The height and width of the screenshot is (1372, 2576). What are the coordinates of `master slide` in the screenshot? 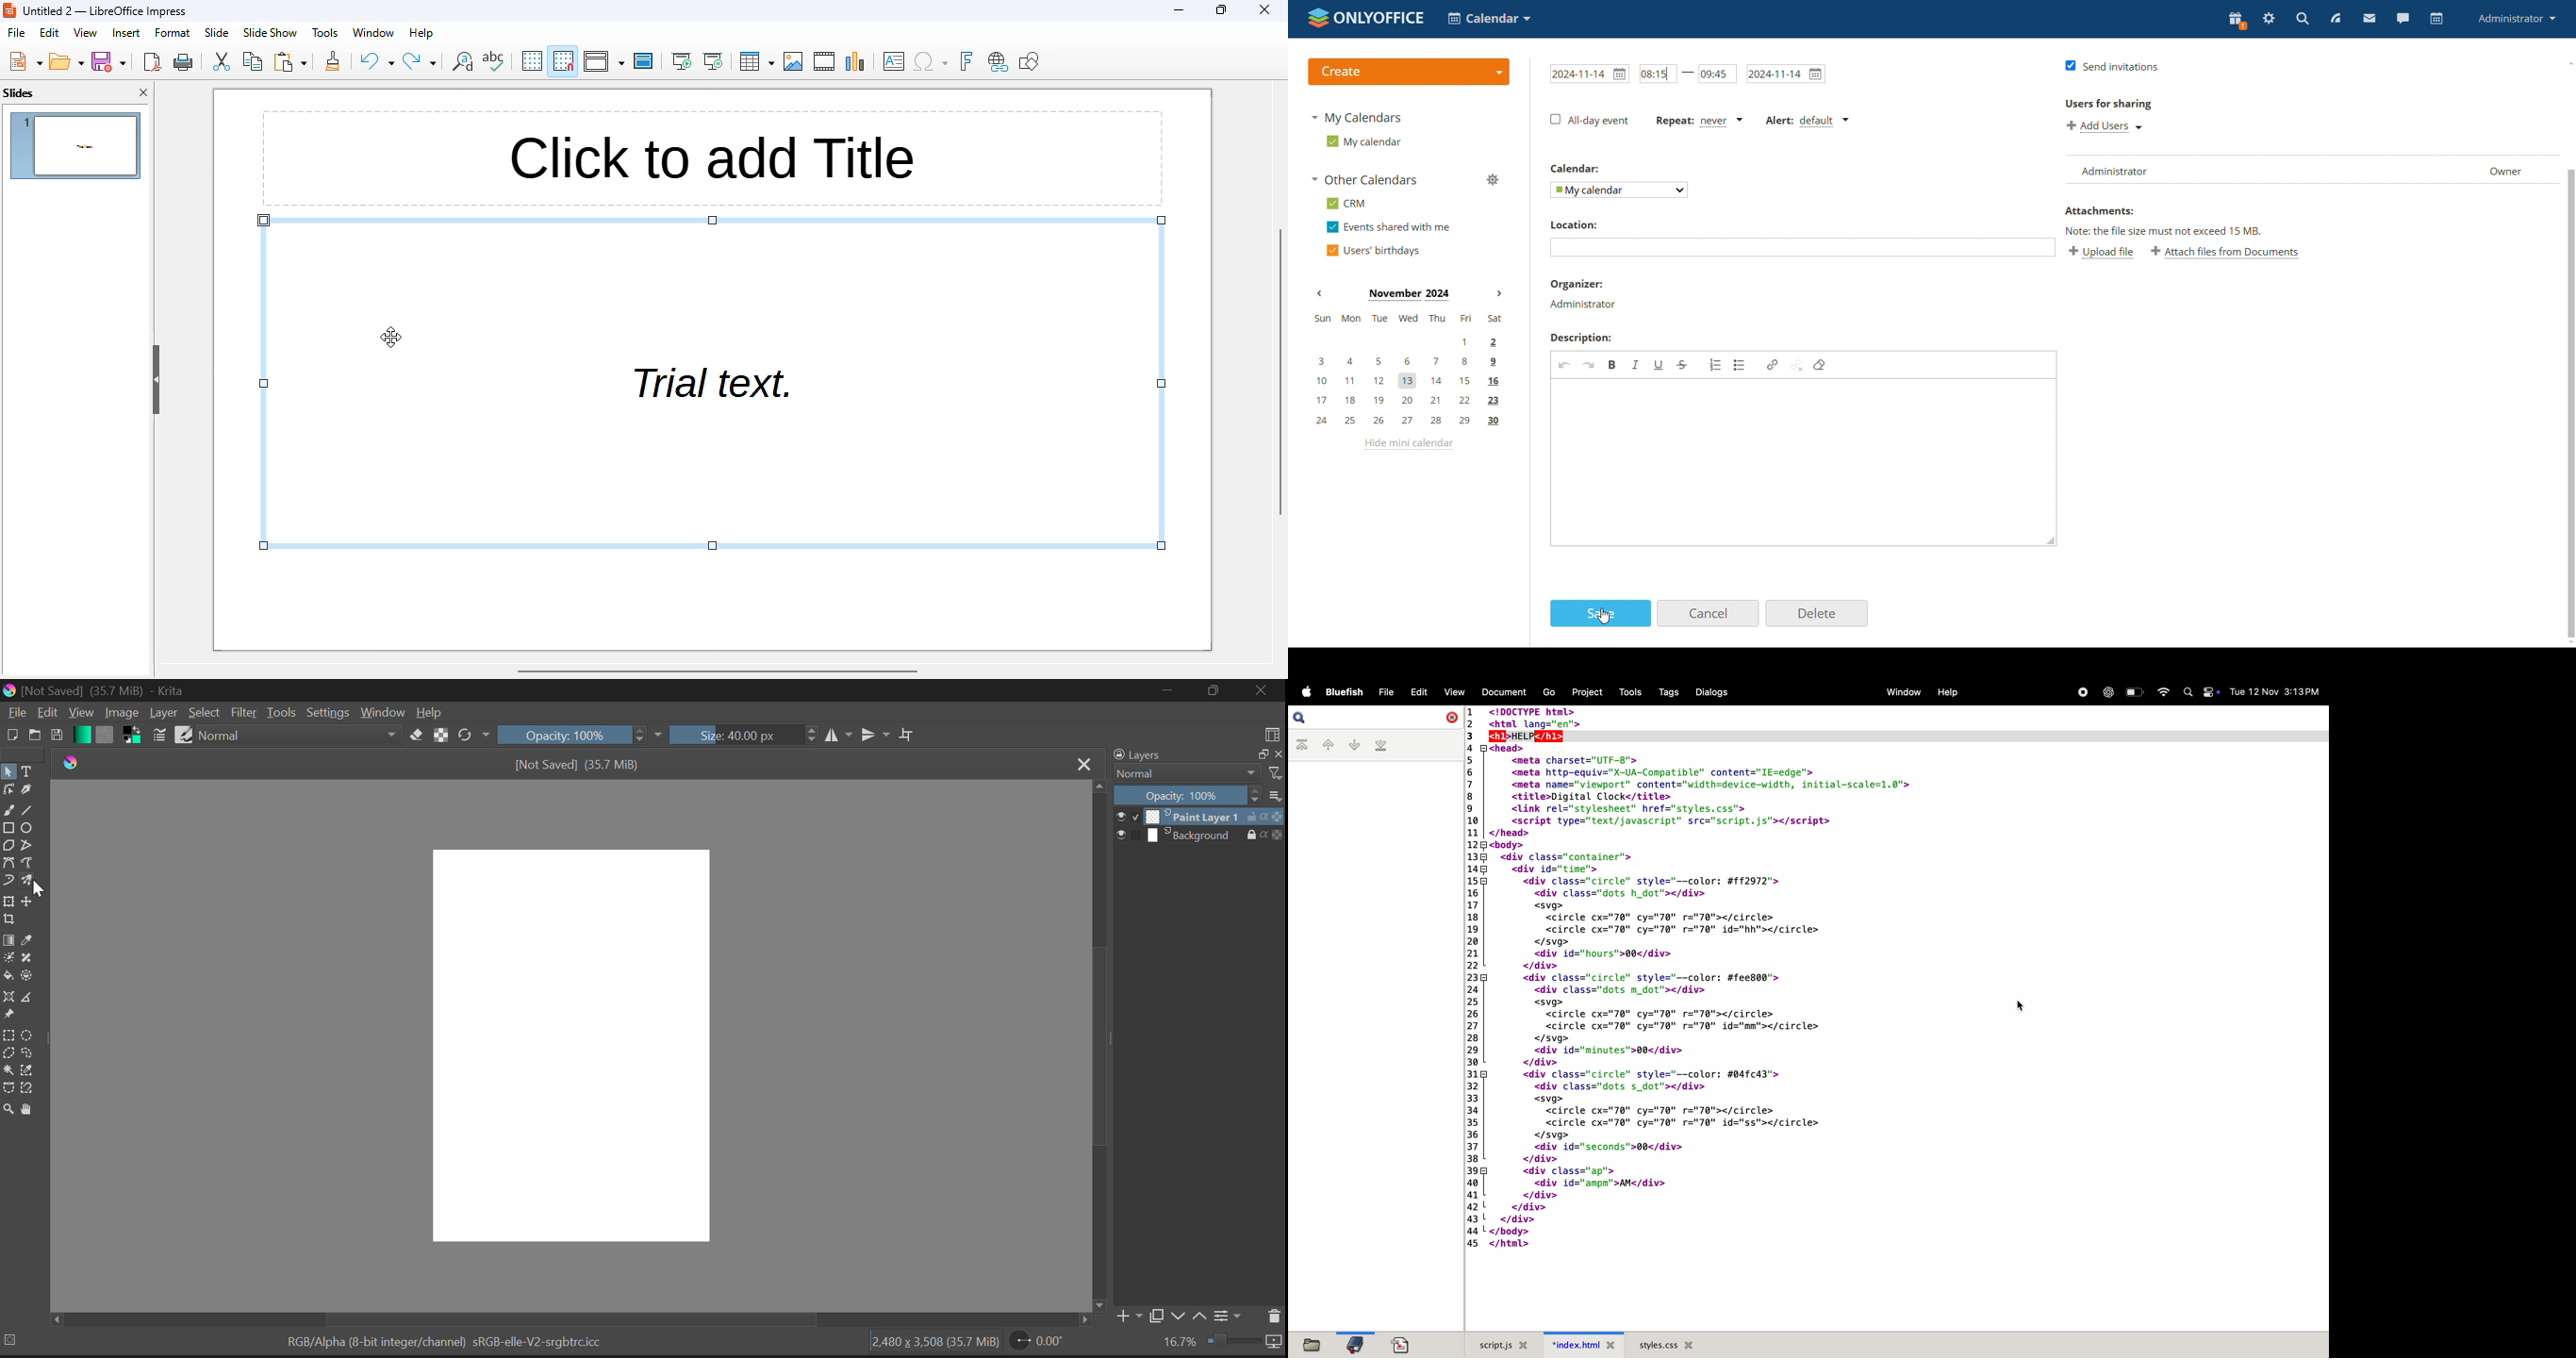 It's located at (643, 60).